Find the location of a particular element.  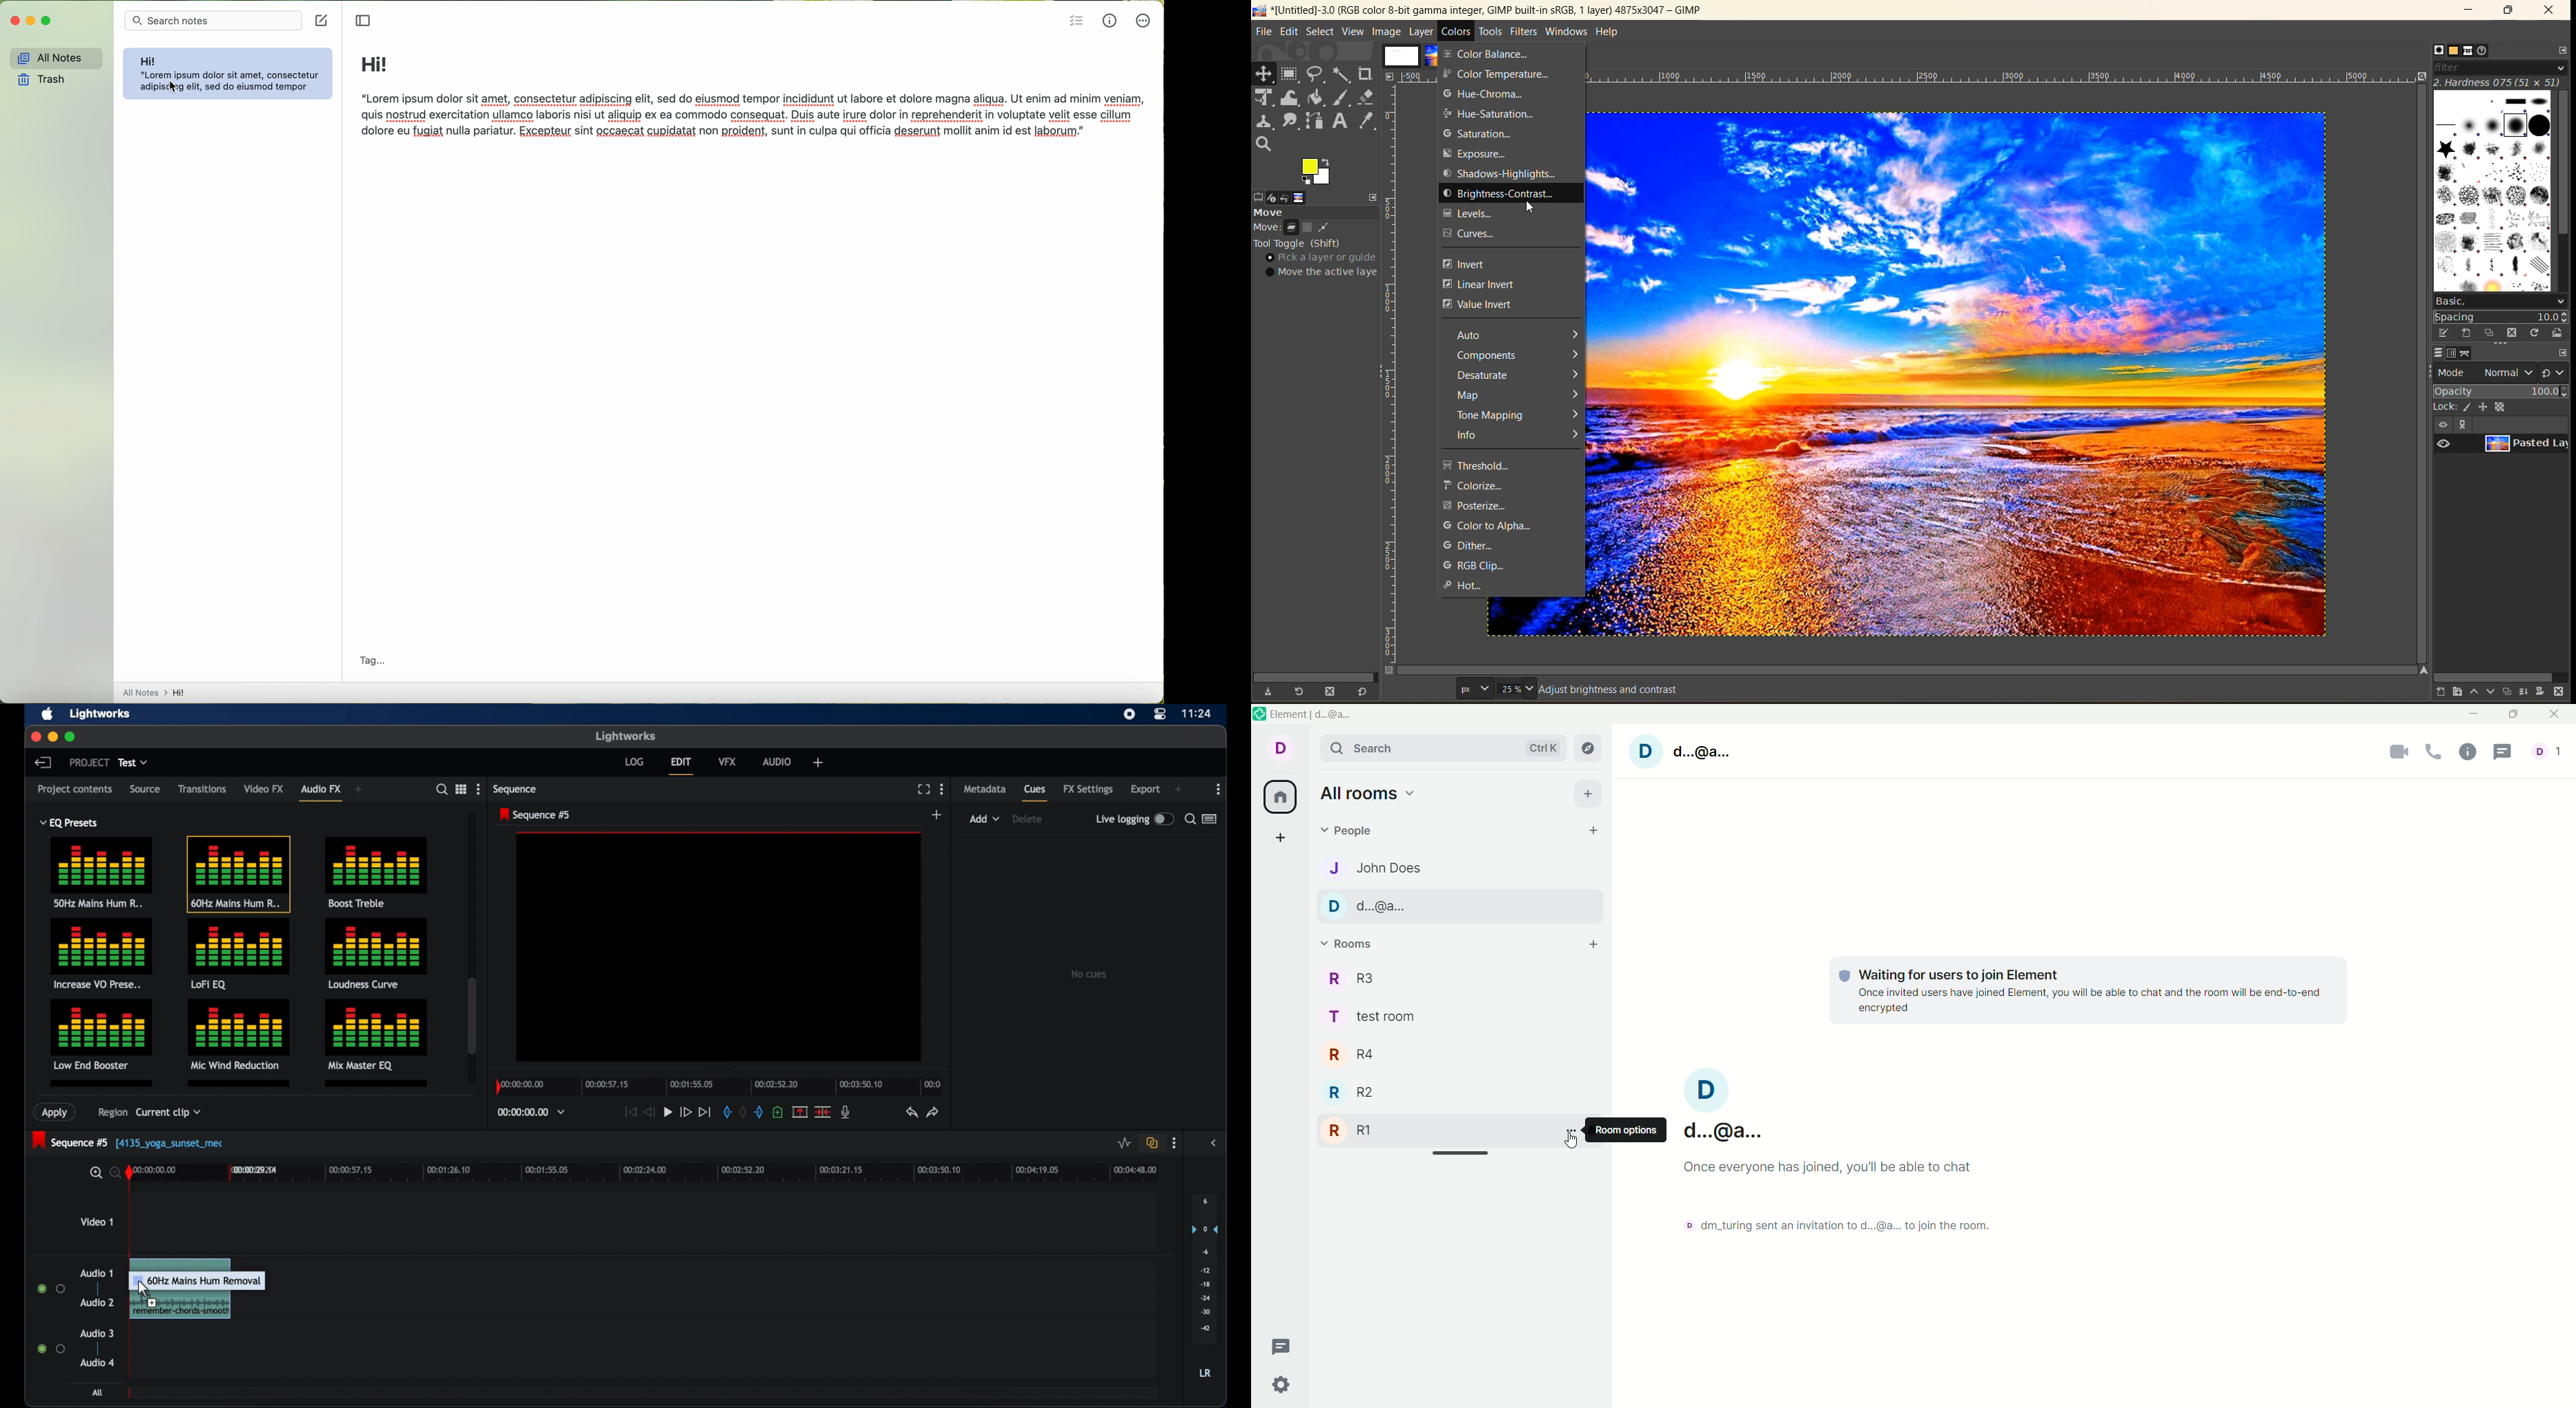

image is located at coordinates (1960, 370).